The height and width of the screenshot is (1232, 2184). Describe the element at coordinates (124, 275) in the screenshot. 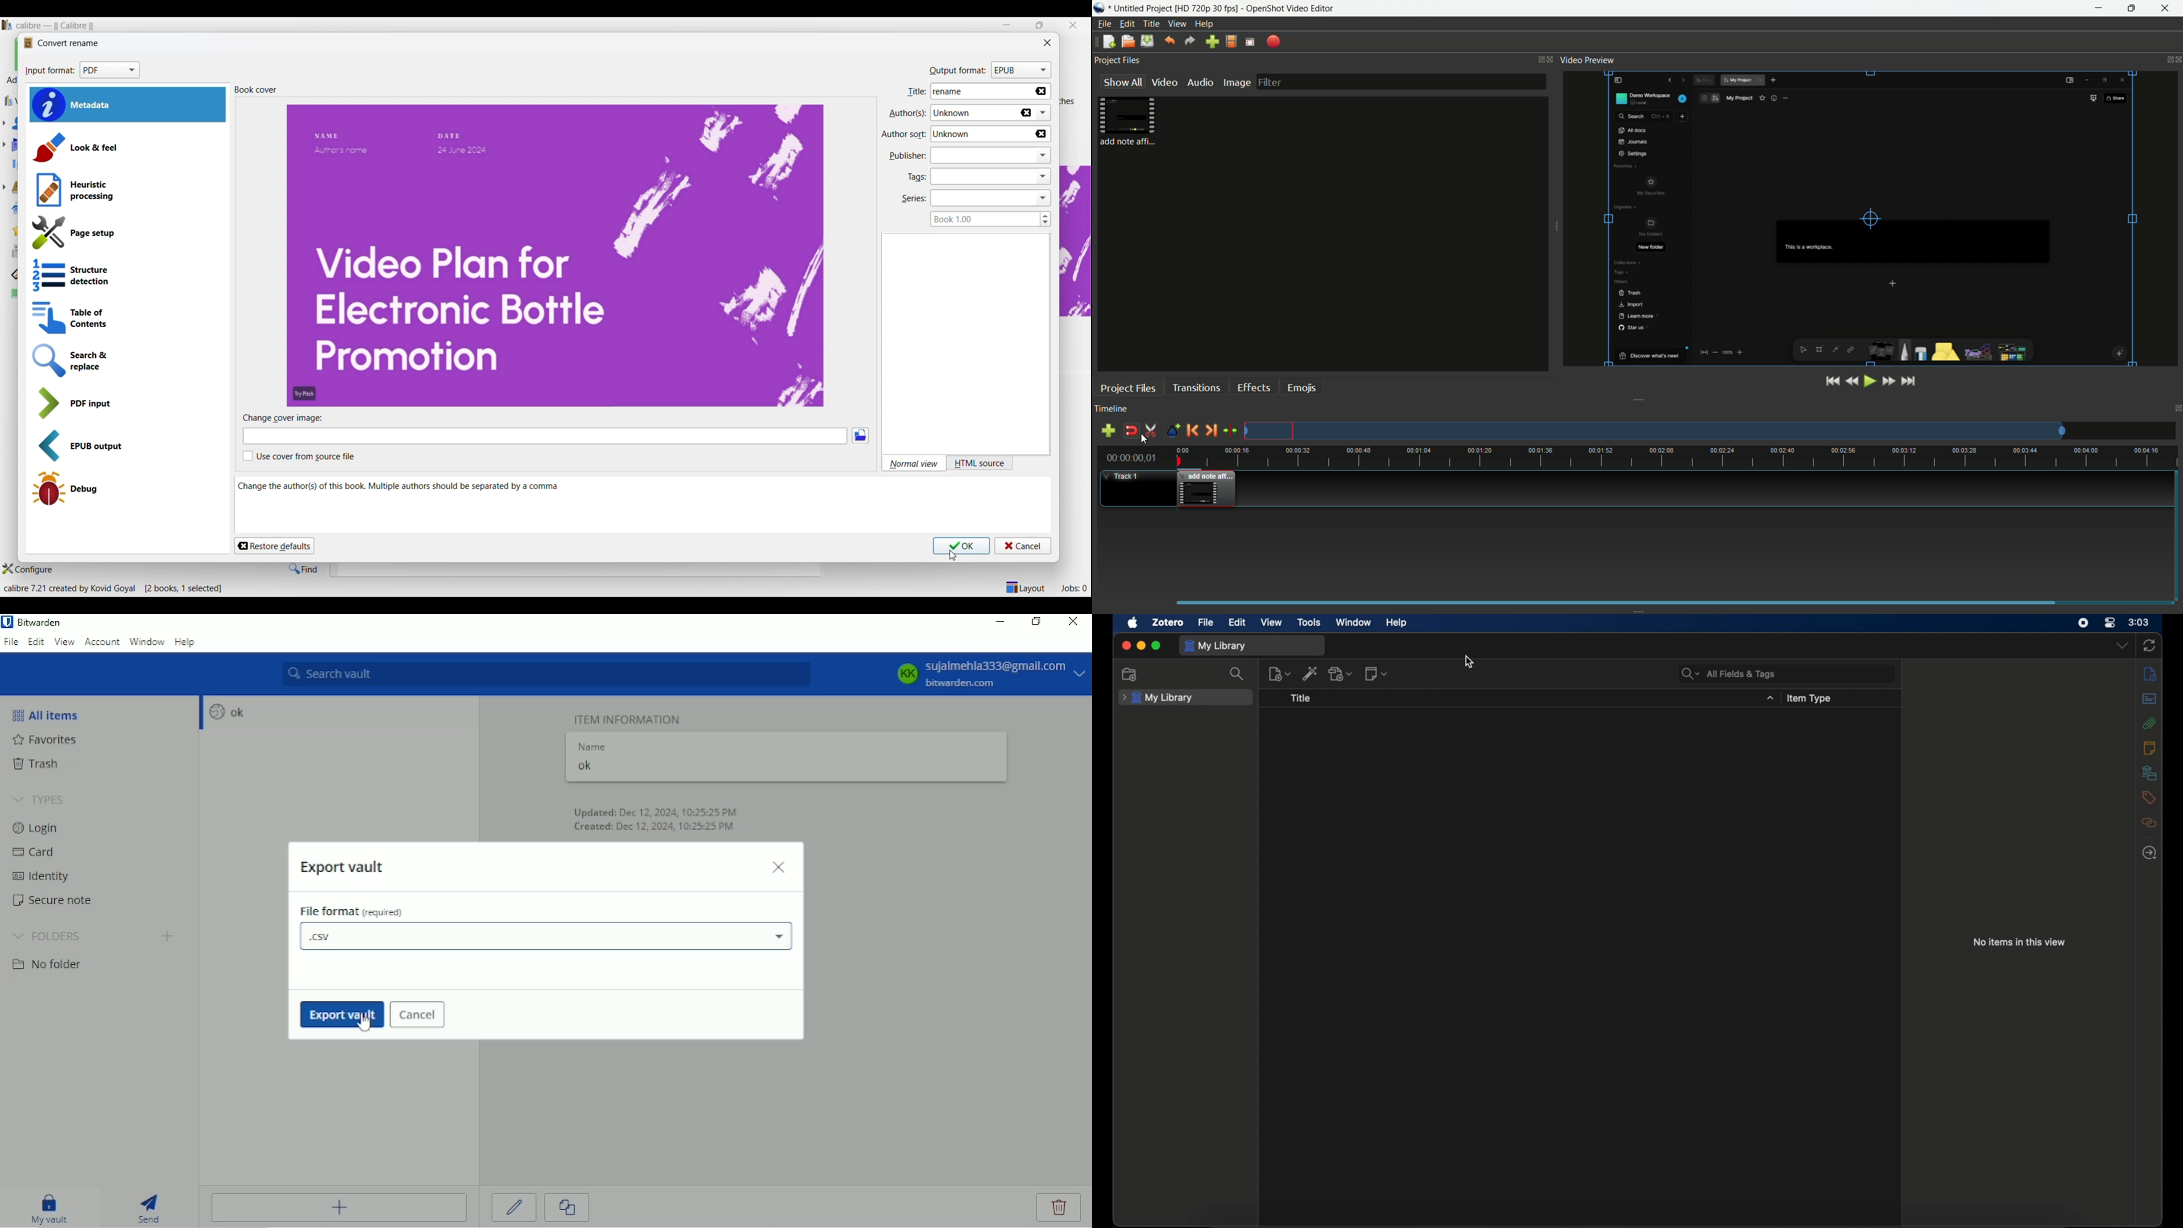

I see `Structure detection` at that location.